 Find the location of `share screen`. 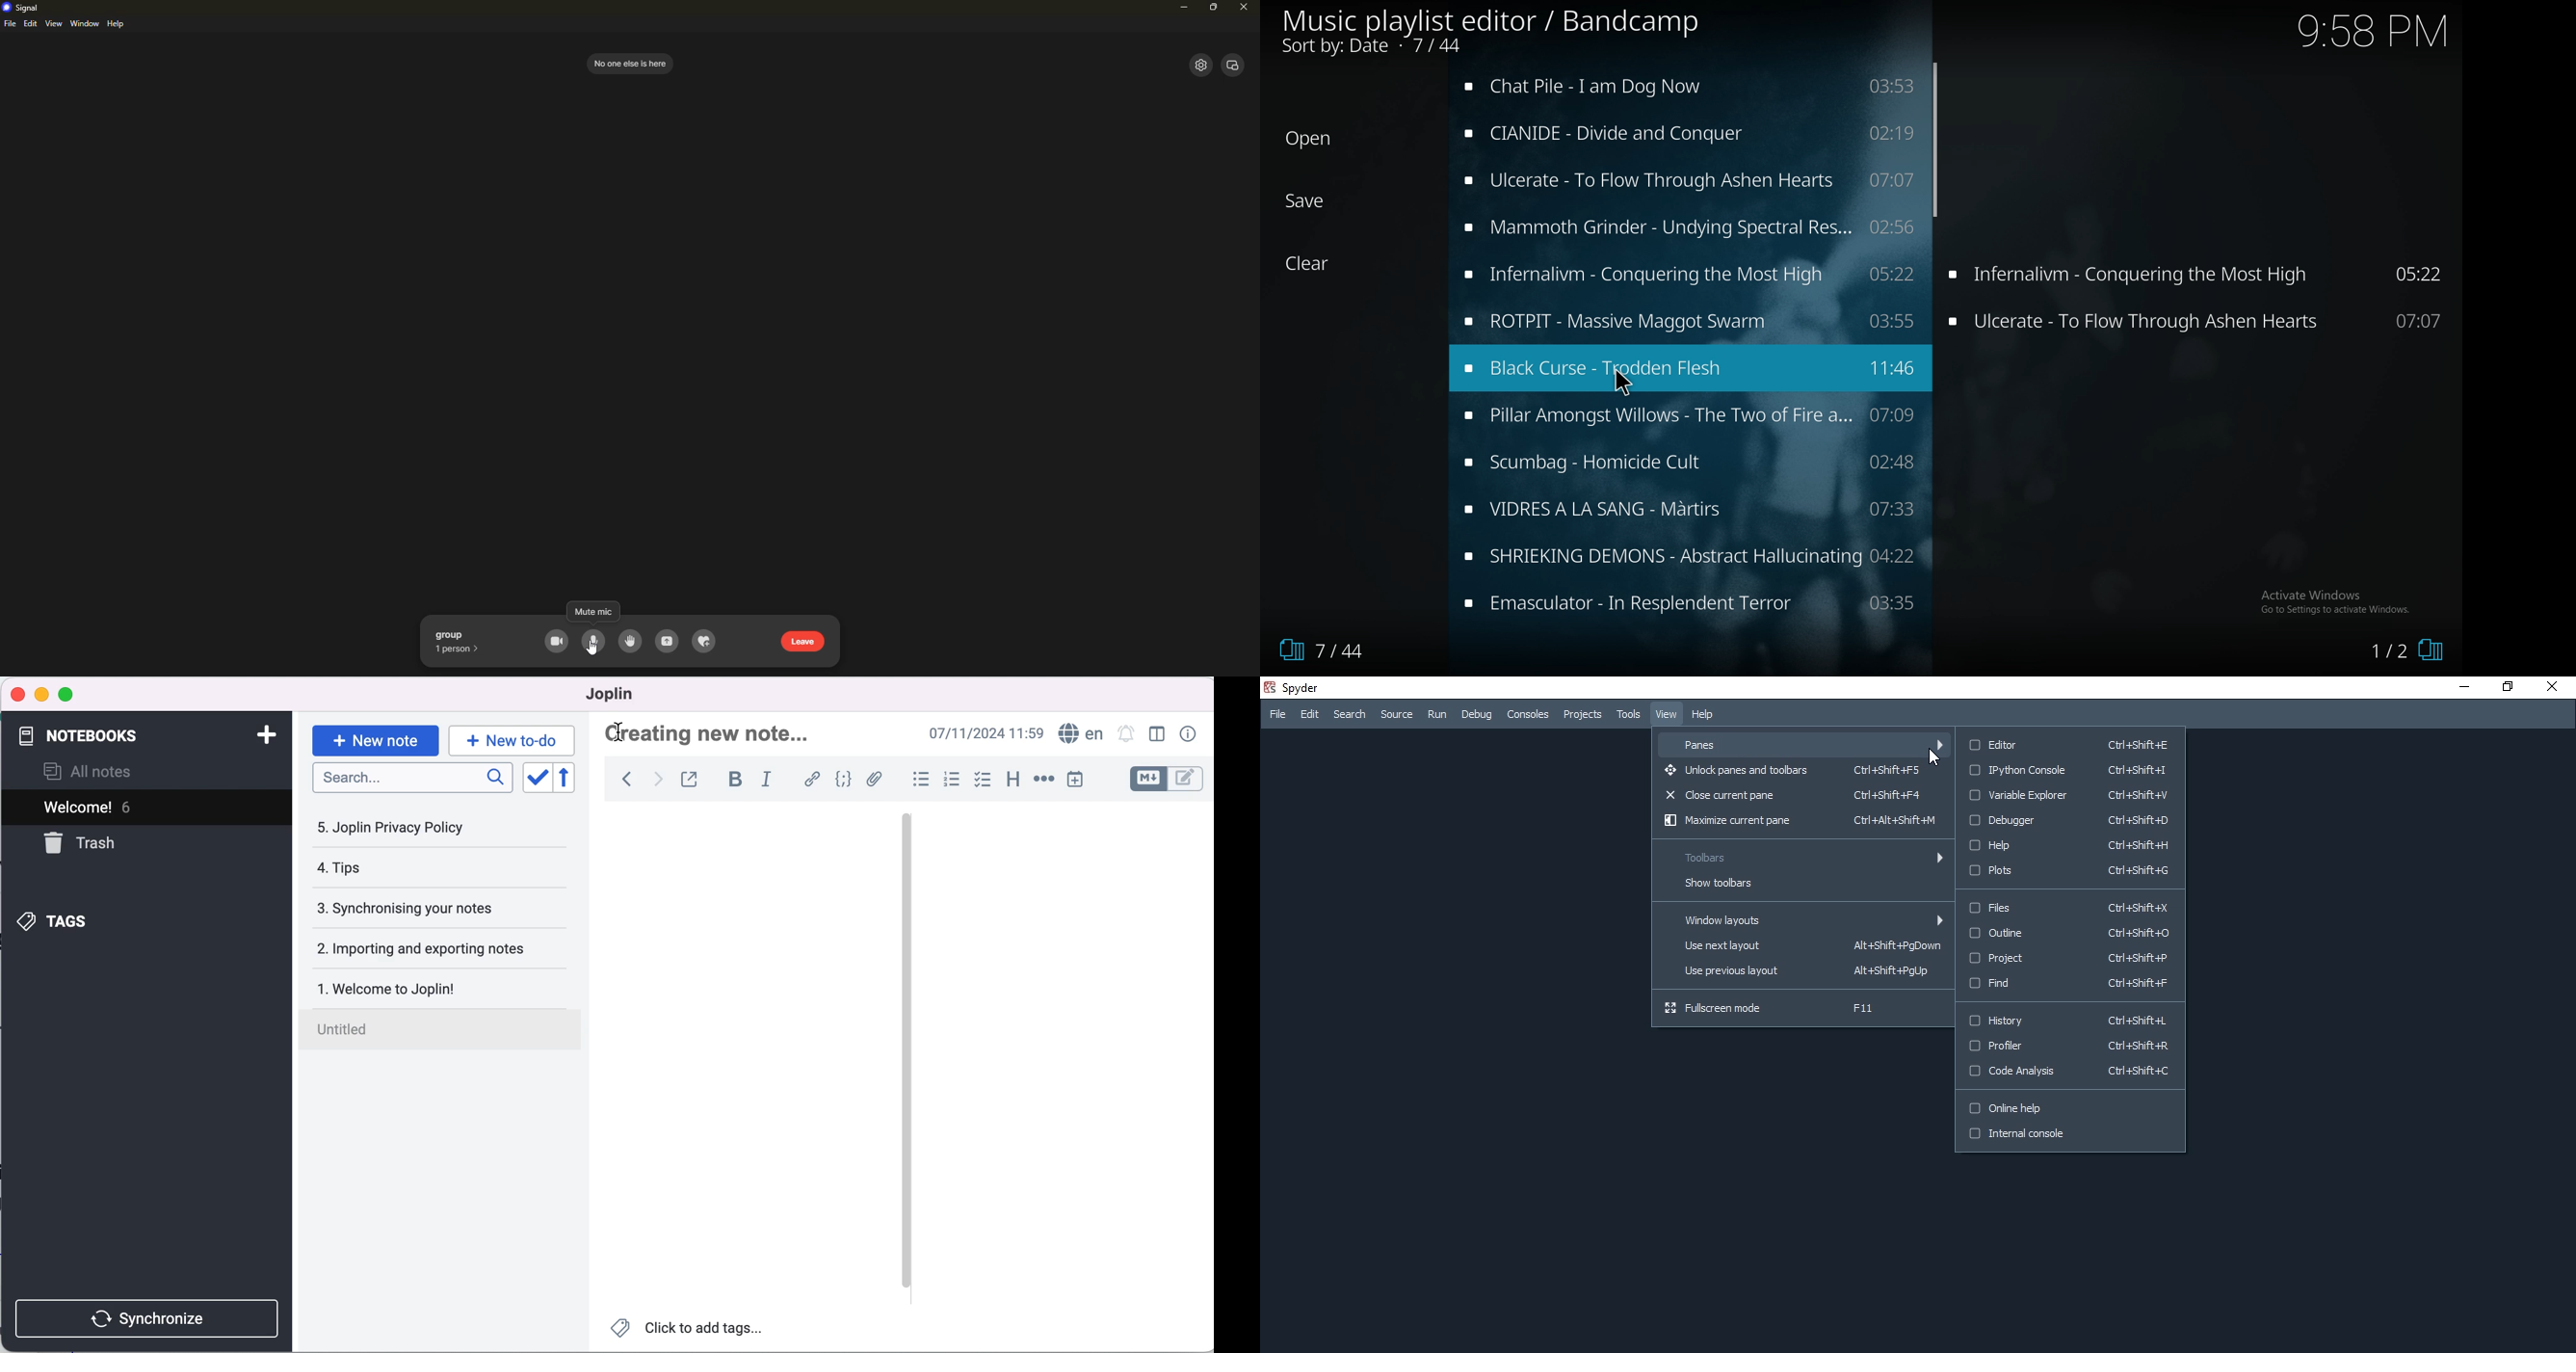

share screen is located at coordinates (668, 642).